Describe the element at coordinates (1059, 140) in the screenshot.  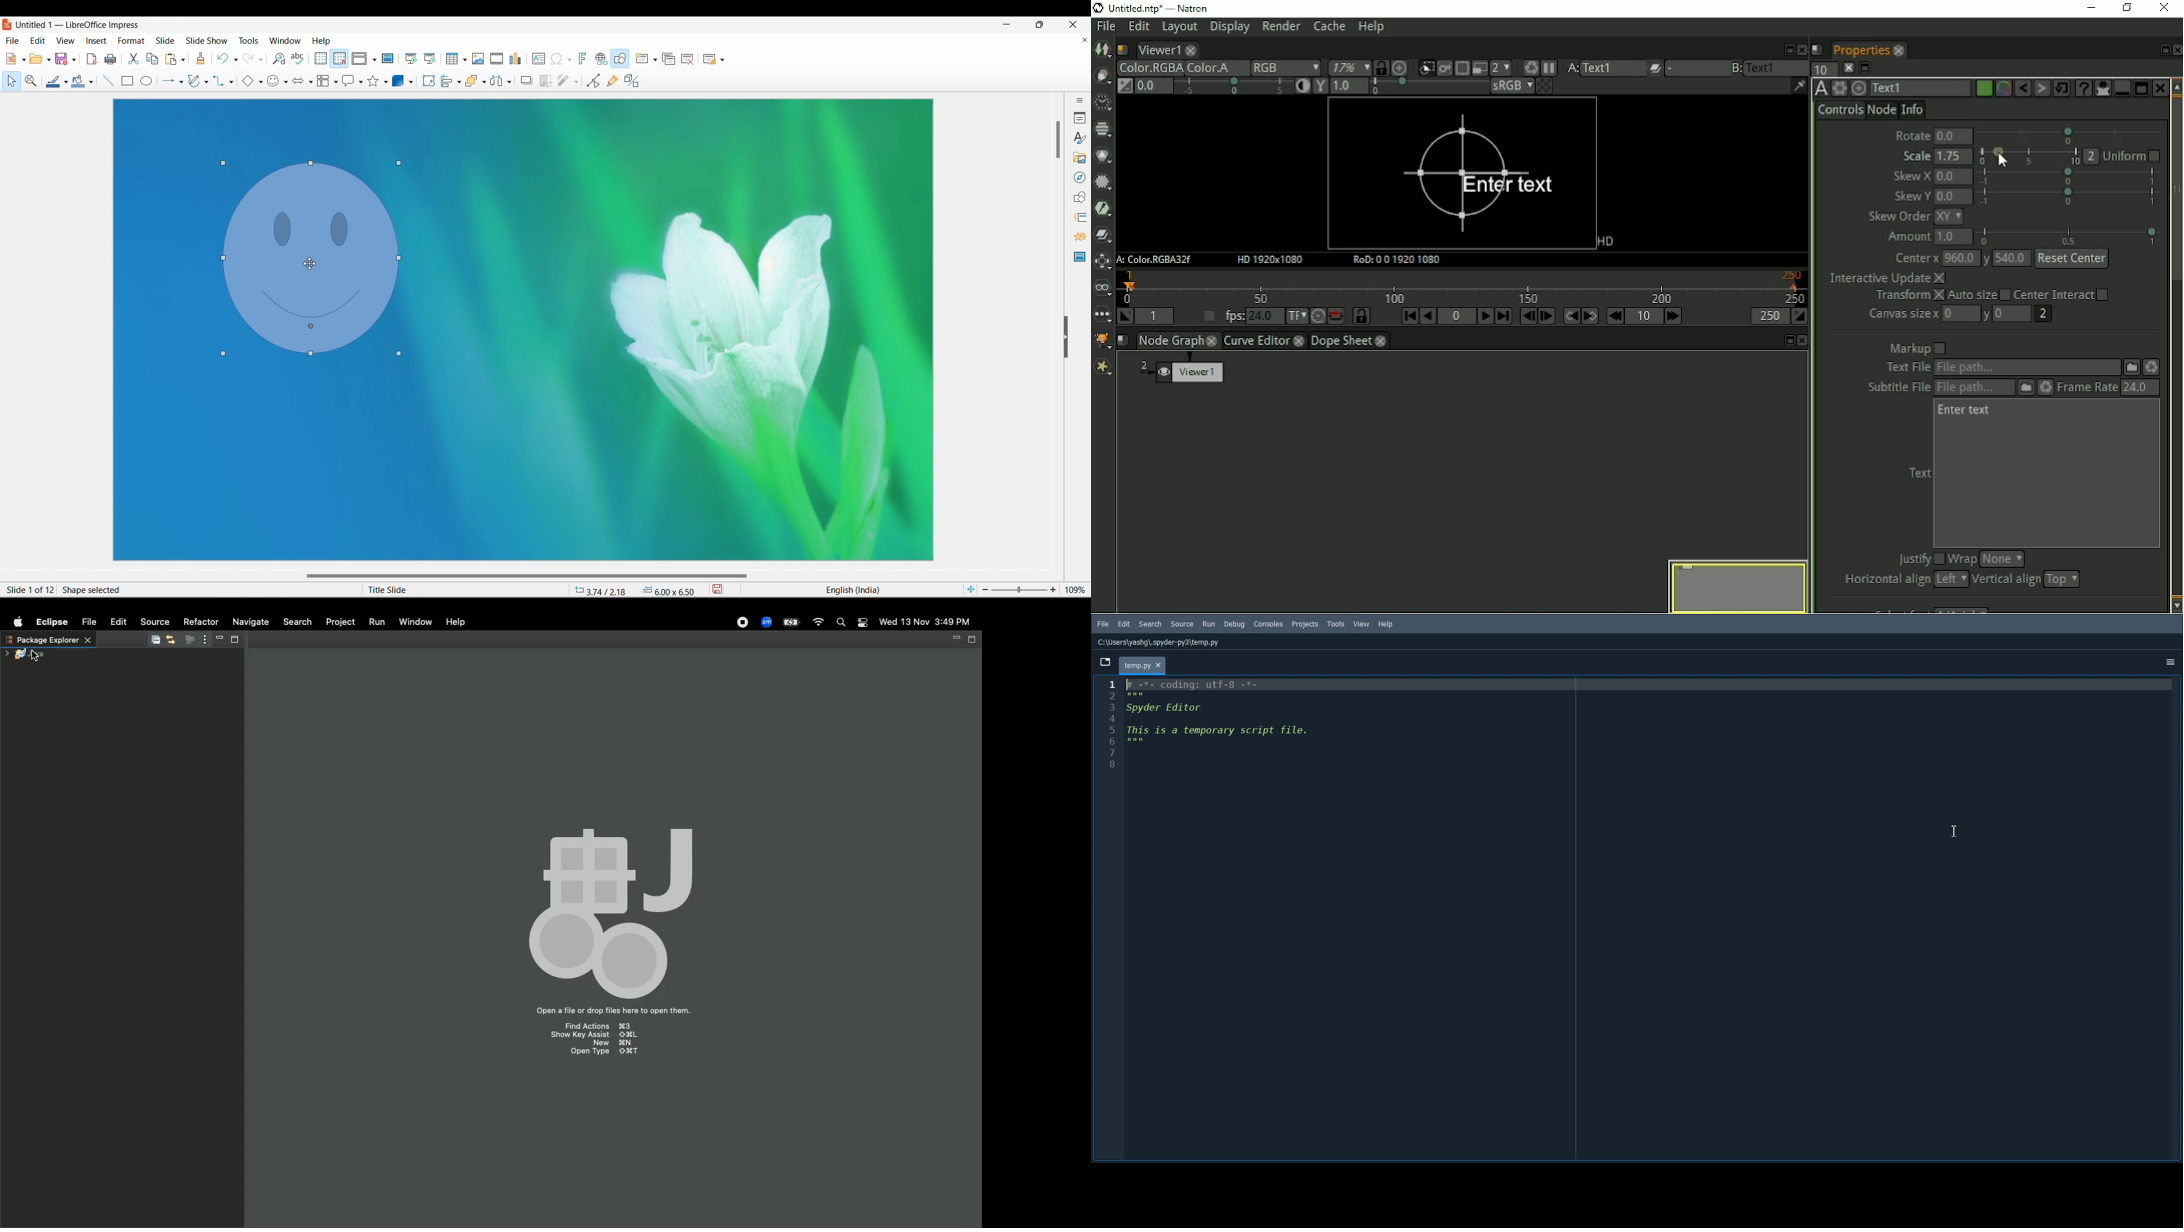
I see `Vertical slide bar` at that location.